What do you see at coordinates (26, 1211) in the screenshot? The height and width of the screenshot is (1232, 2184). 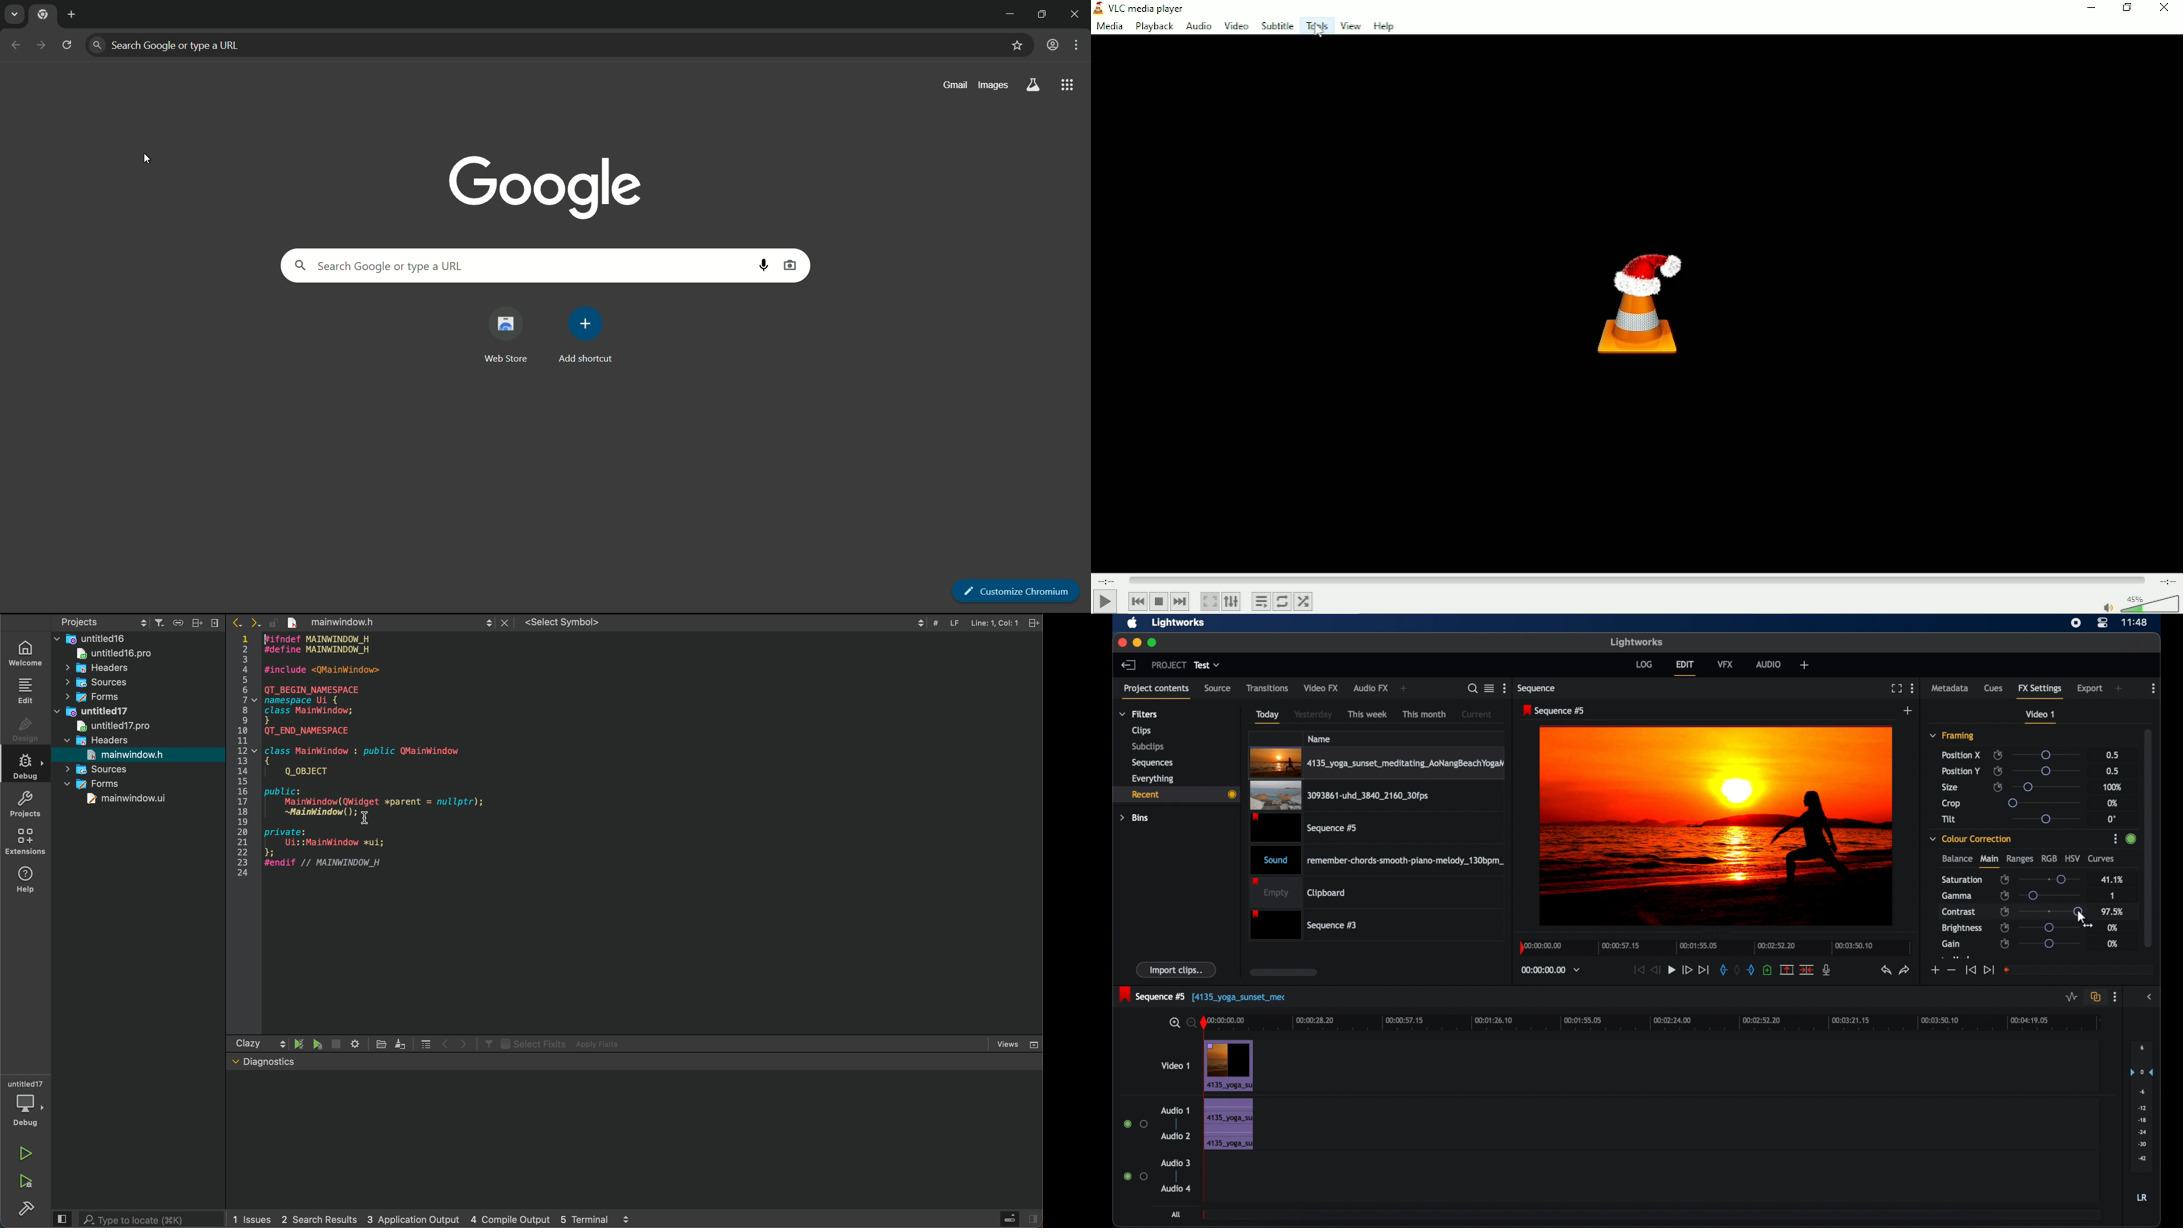 I see `build` at bounding box center [26, 1211].